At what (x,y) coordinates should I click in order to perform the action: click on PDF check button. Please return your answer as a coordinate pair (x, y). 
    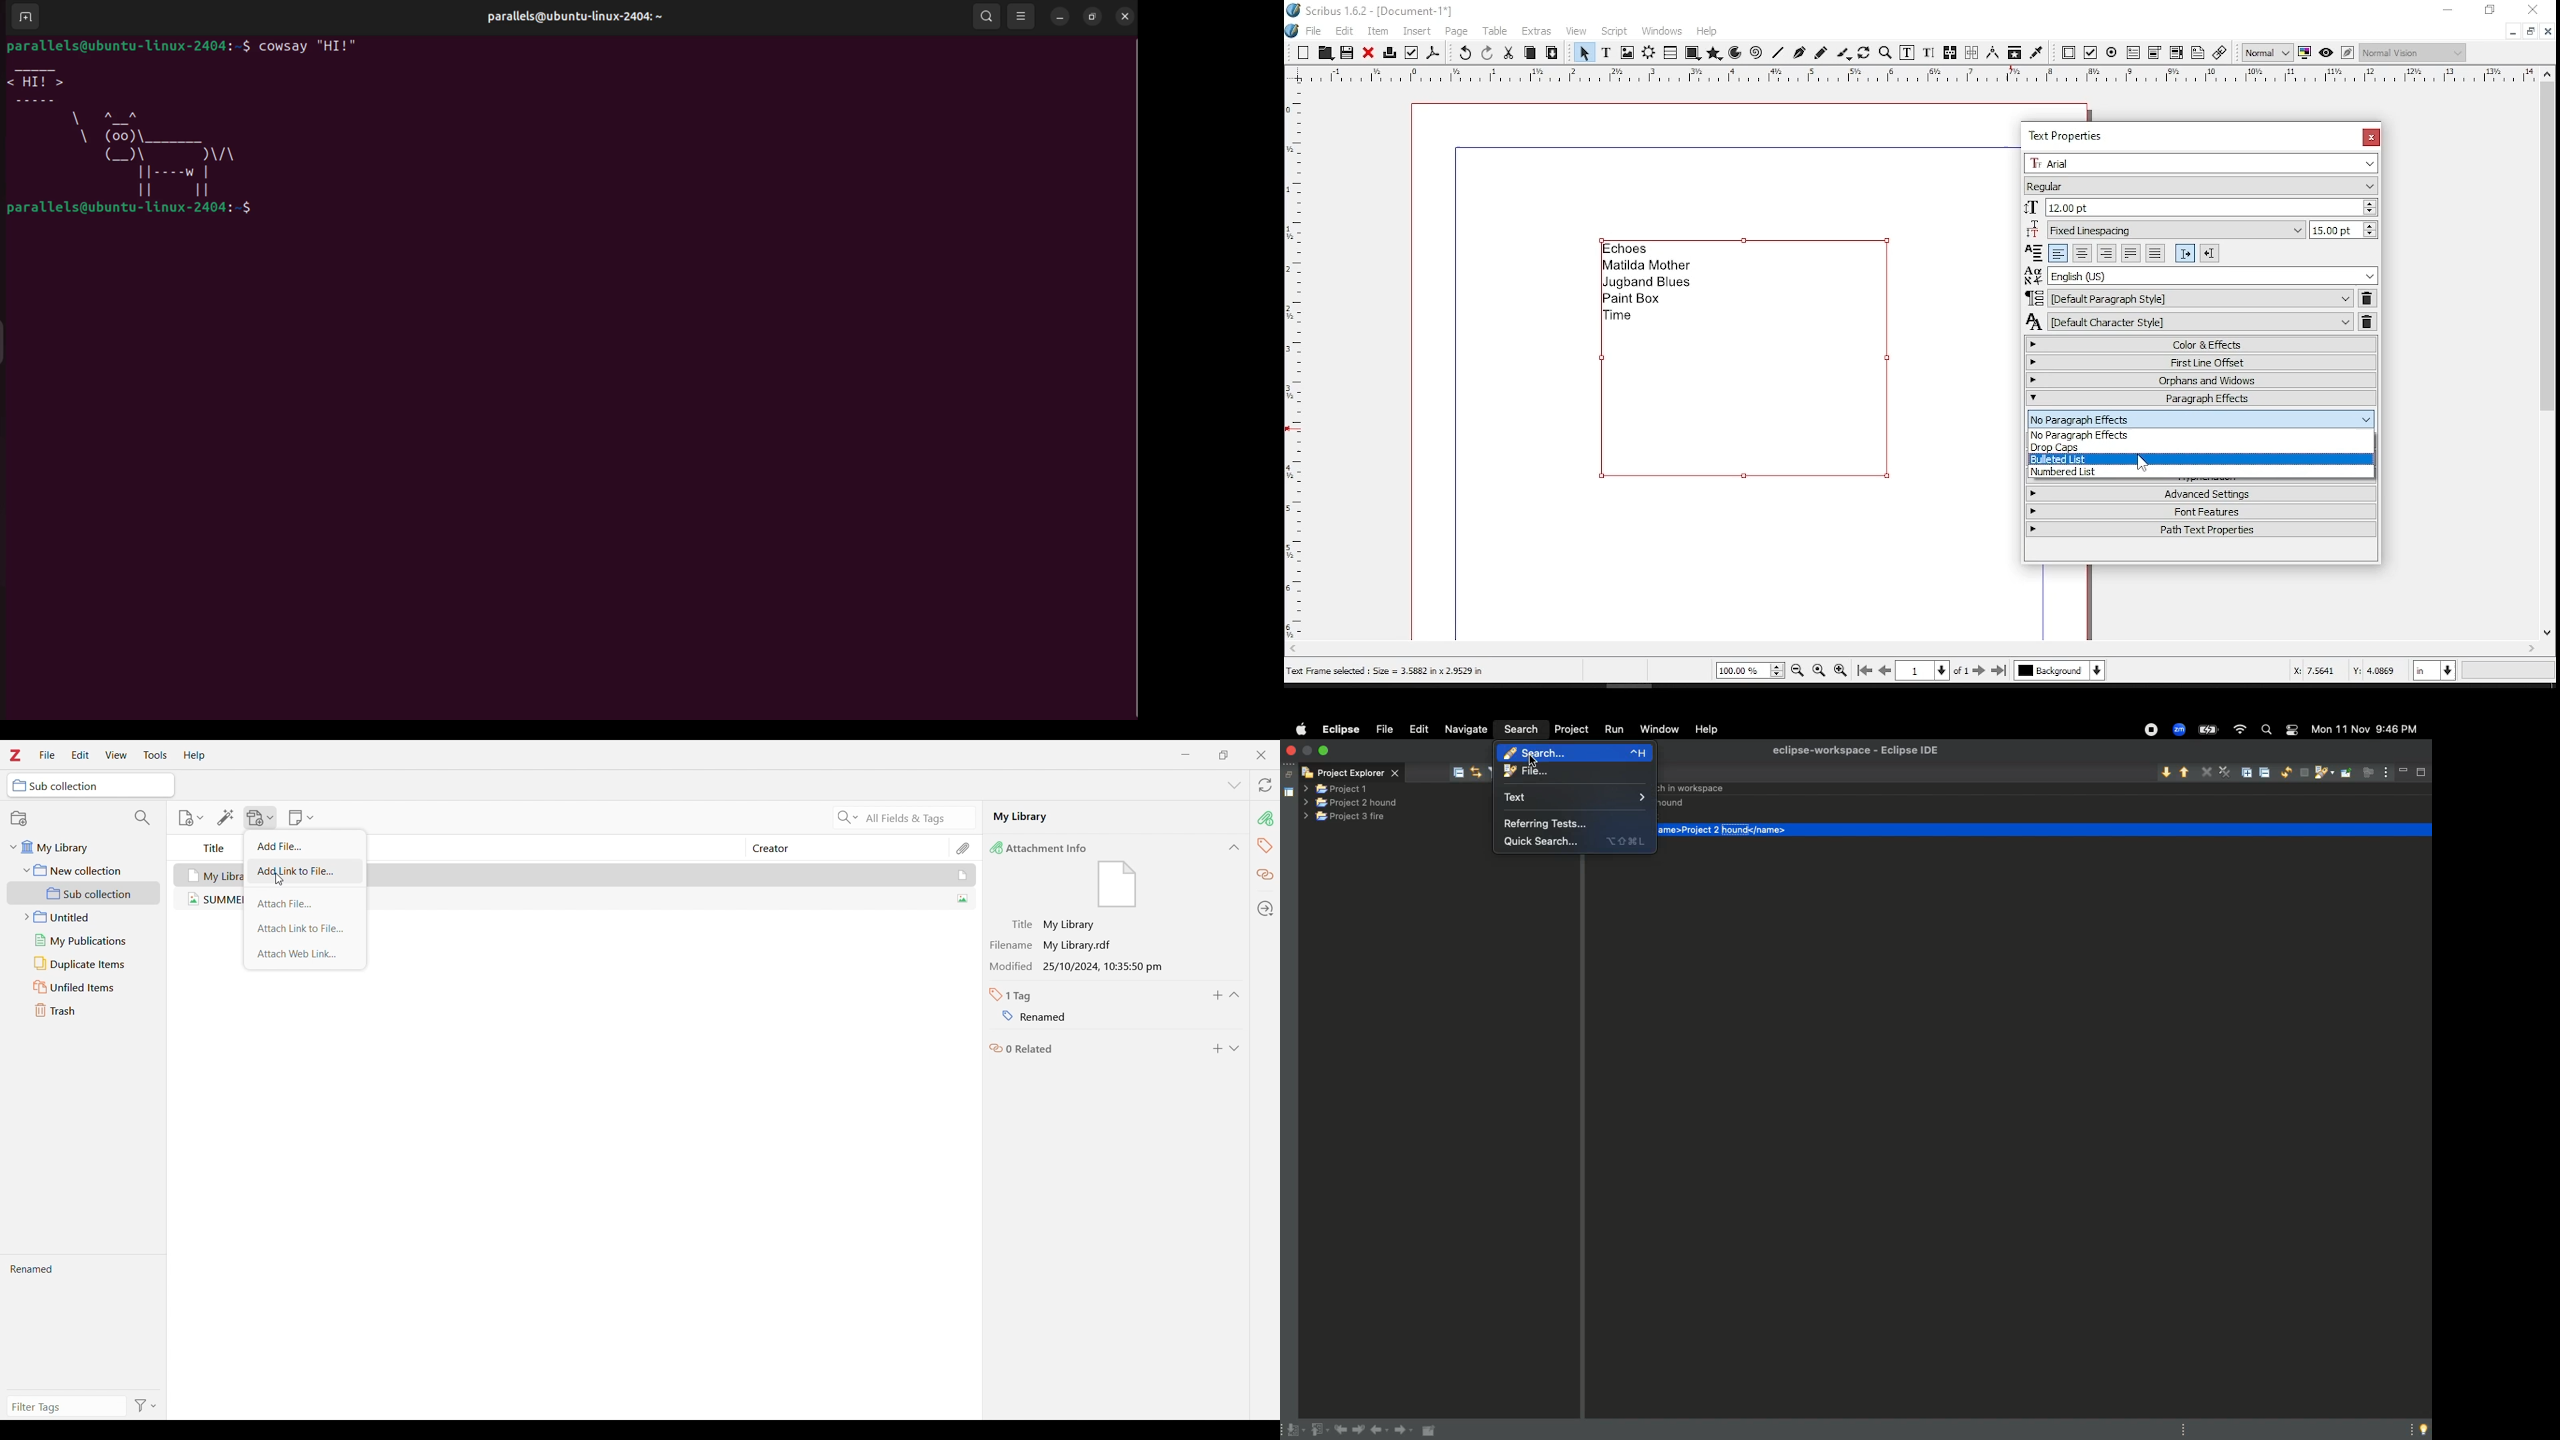
    Looking at the image, I should click on (2091, 53).